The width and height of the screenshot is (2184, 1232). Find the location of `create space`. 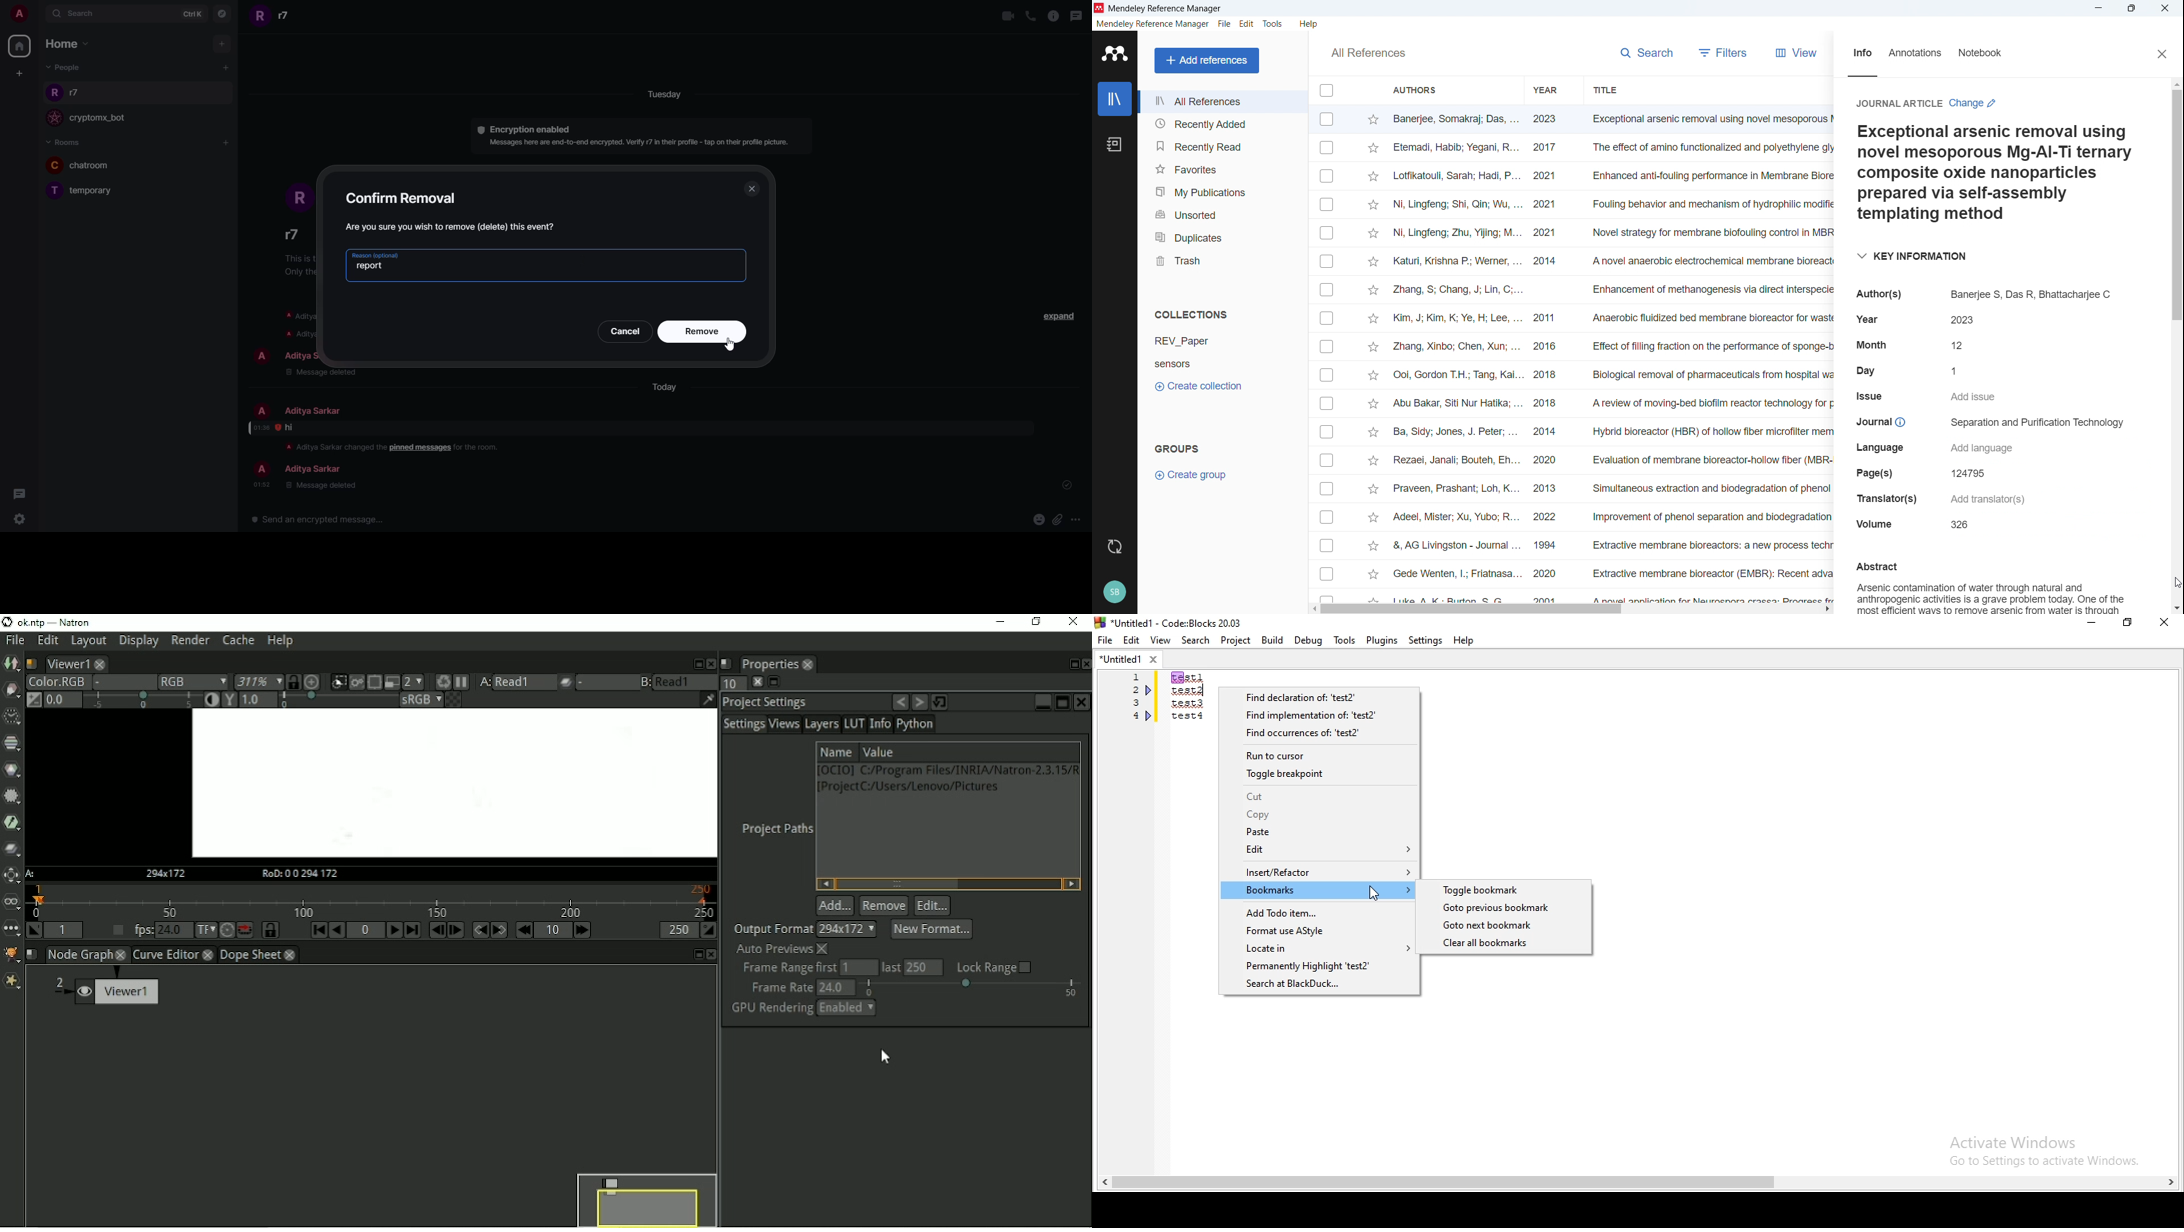

create space is located at coordinates (16, 73).